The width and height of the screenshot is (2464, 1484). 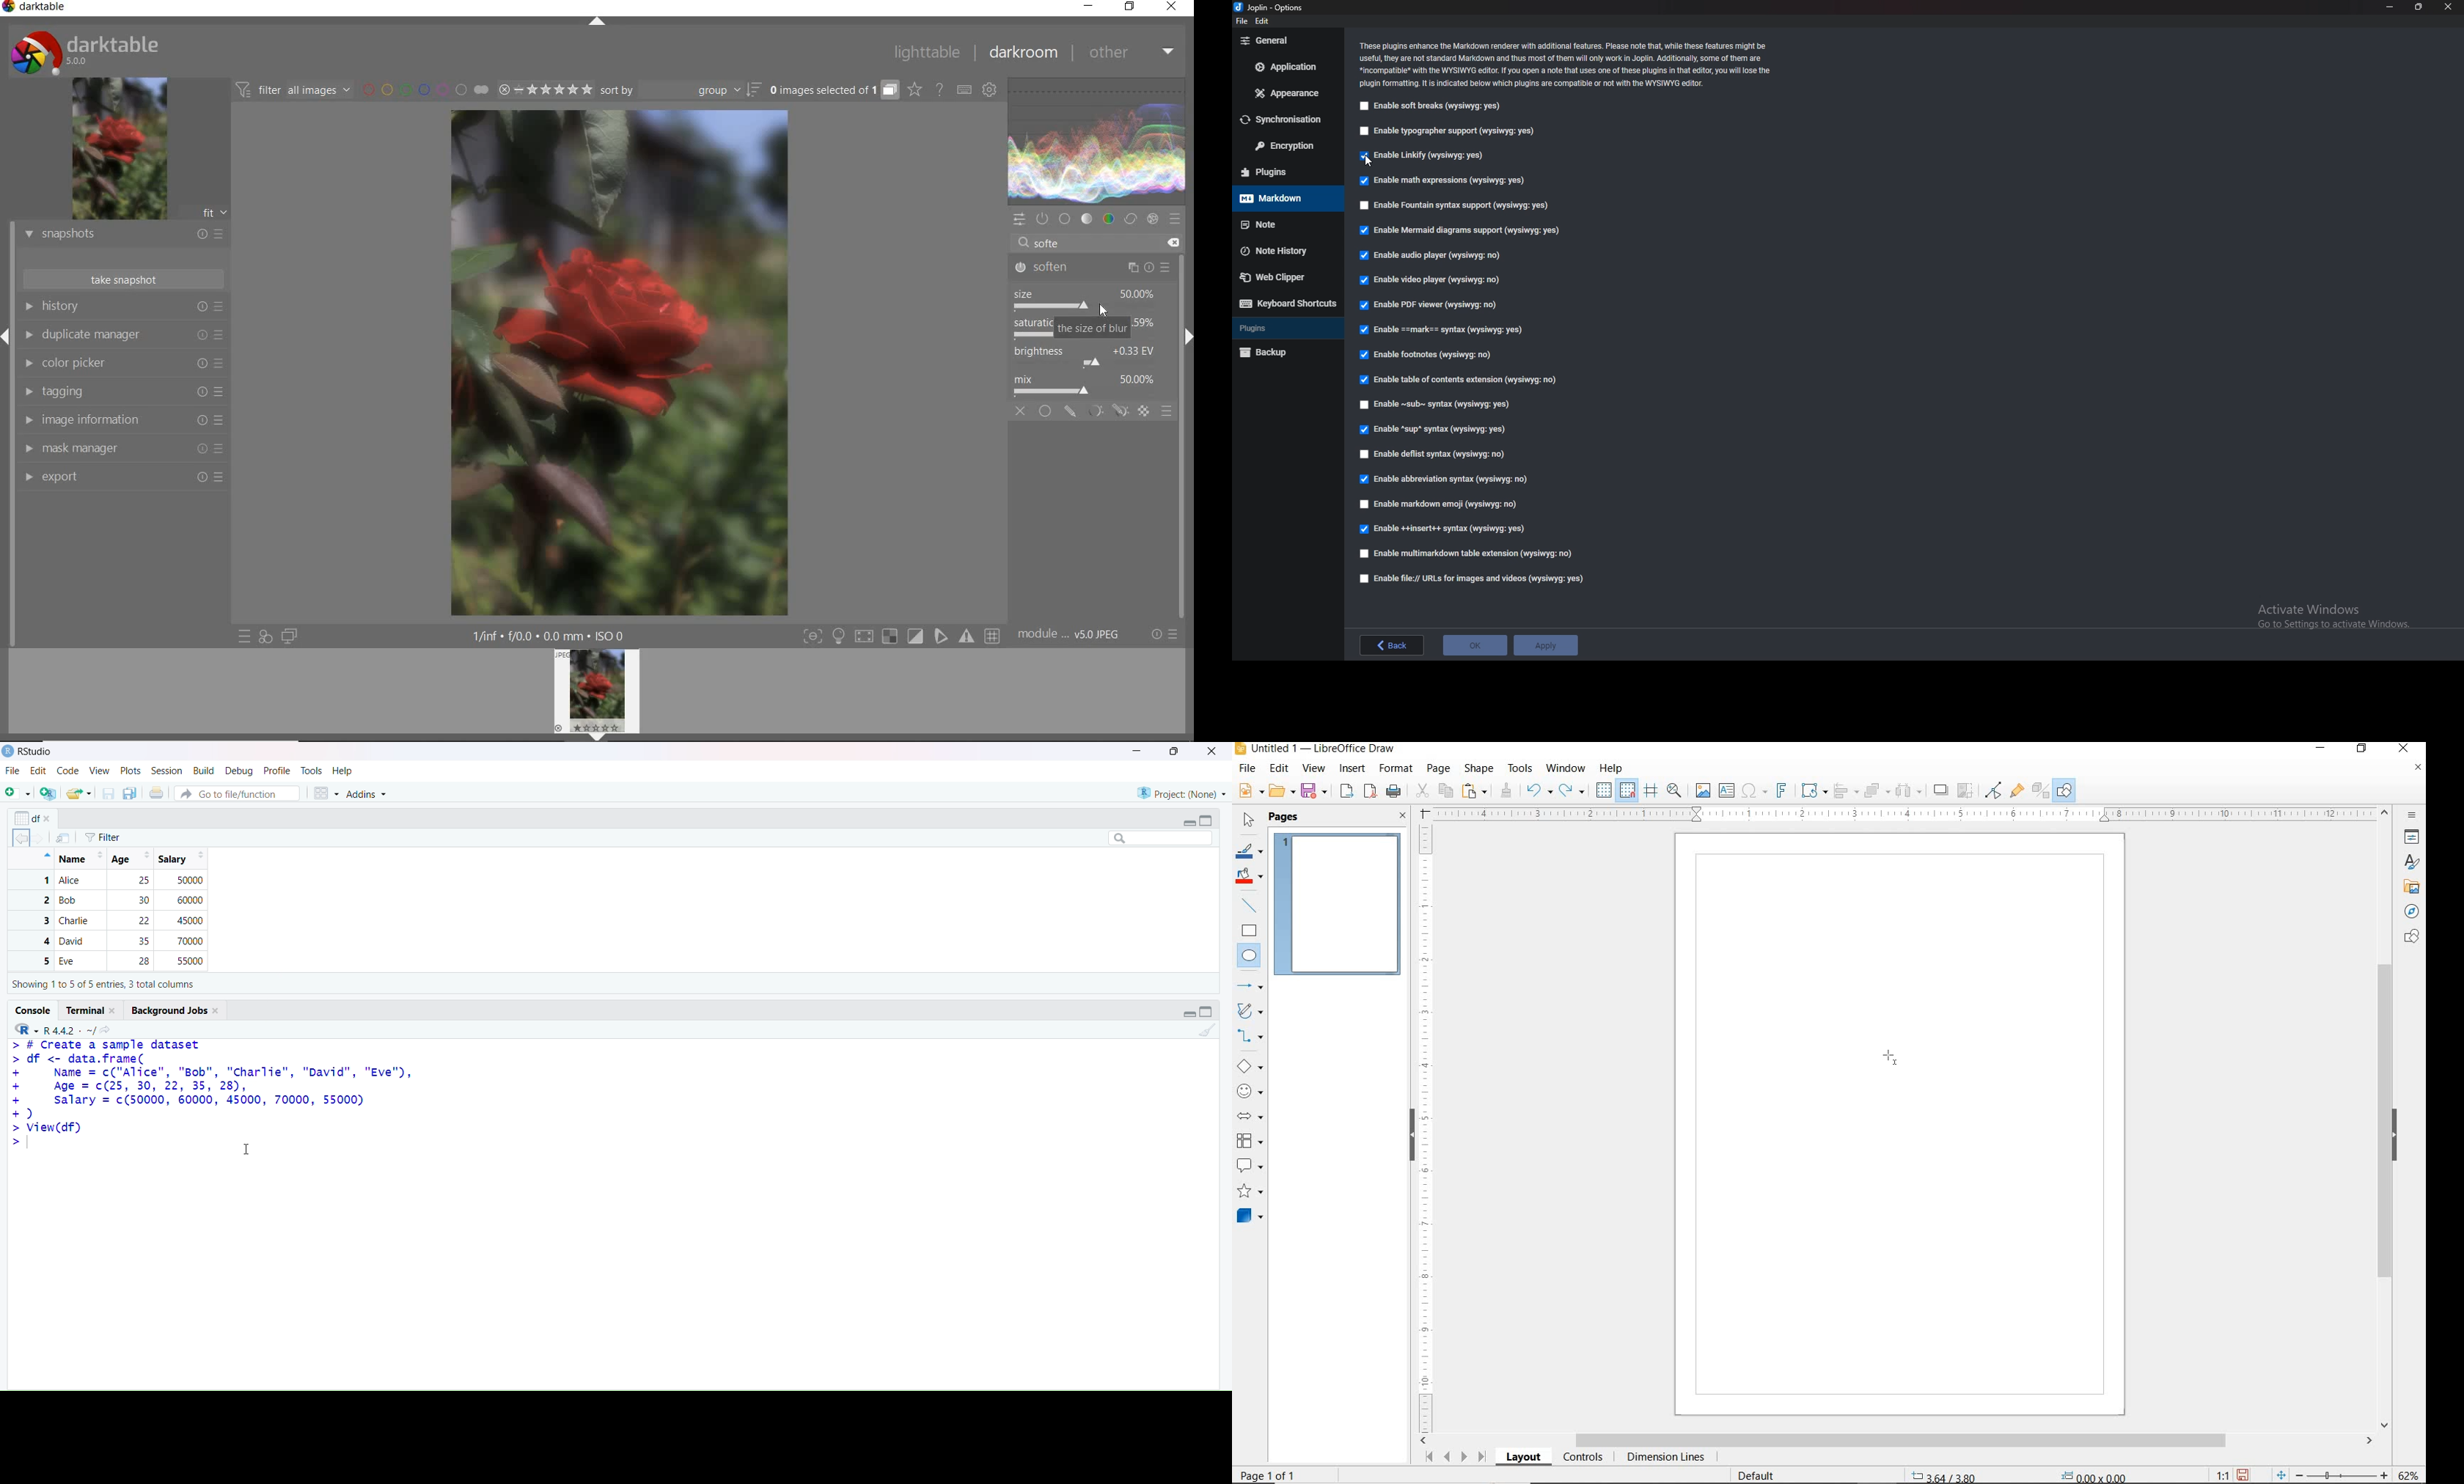 What do you see at coordinates (1434, 430) in the screenshot?
I see `Enable sup syntax` at bounding box center [1434, 430].